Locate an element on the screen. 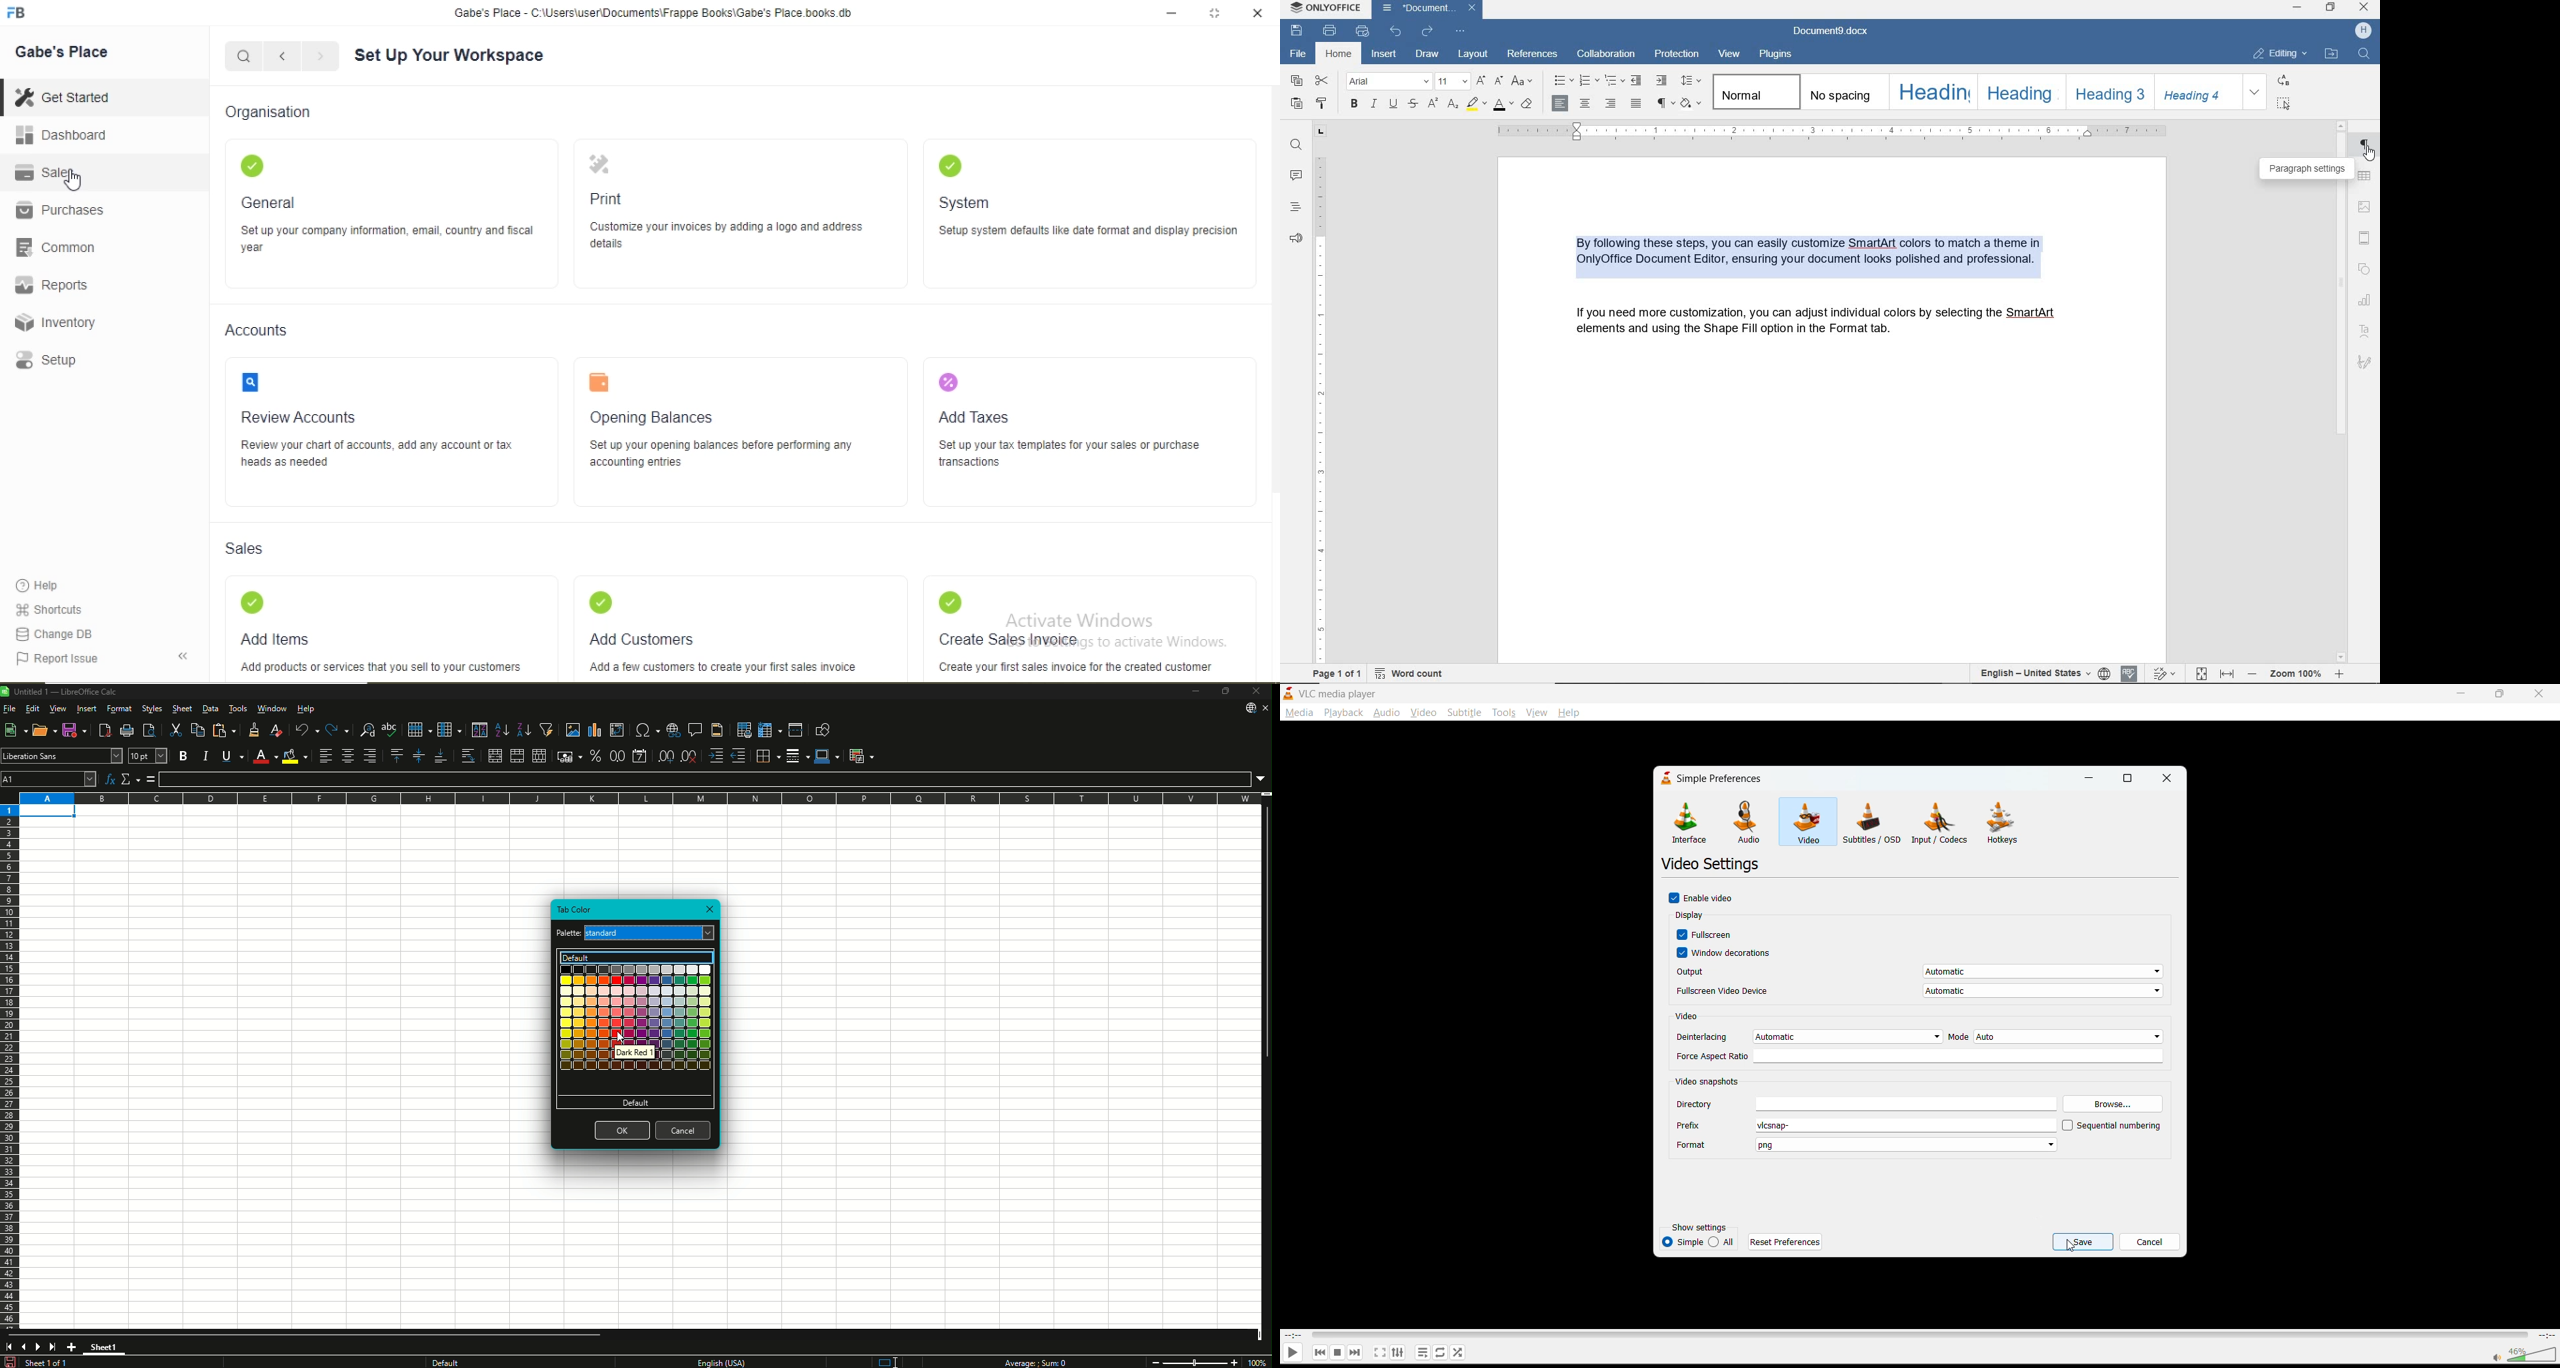  Freeze Rows and Columns is located at coordinates (770, 729).